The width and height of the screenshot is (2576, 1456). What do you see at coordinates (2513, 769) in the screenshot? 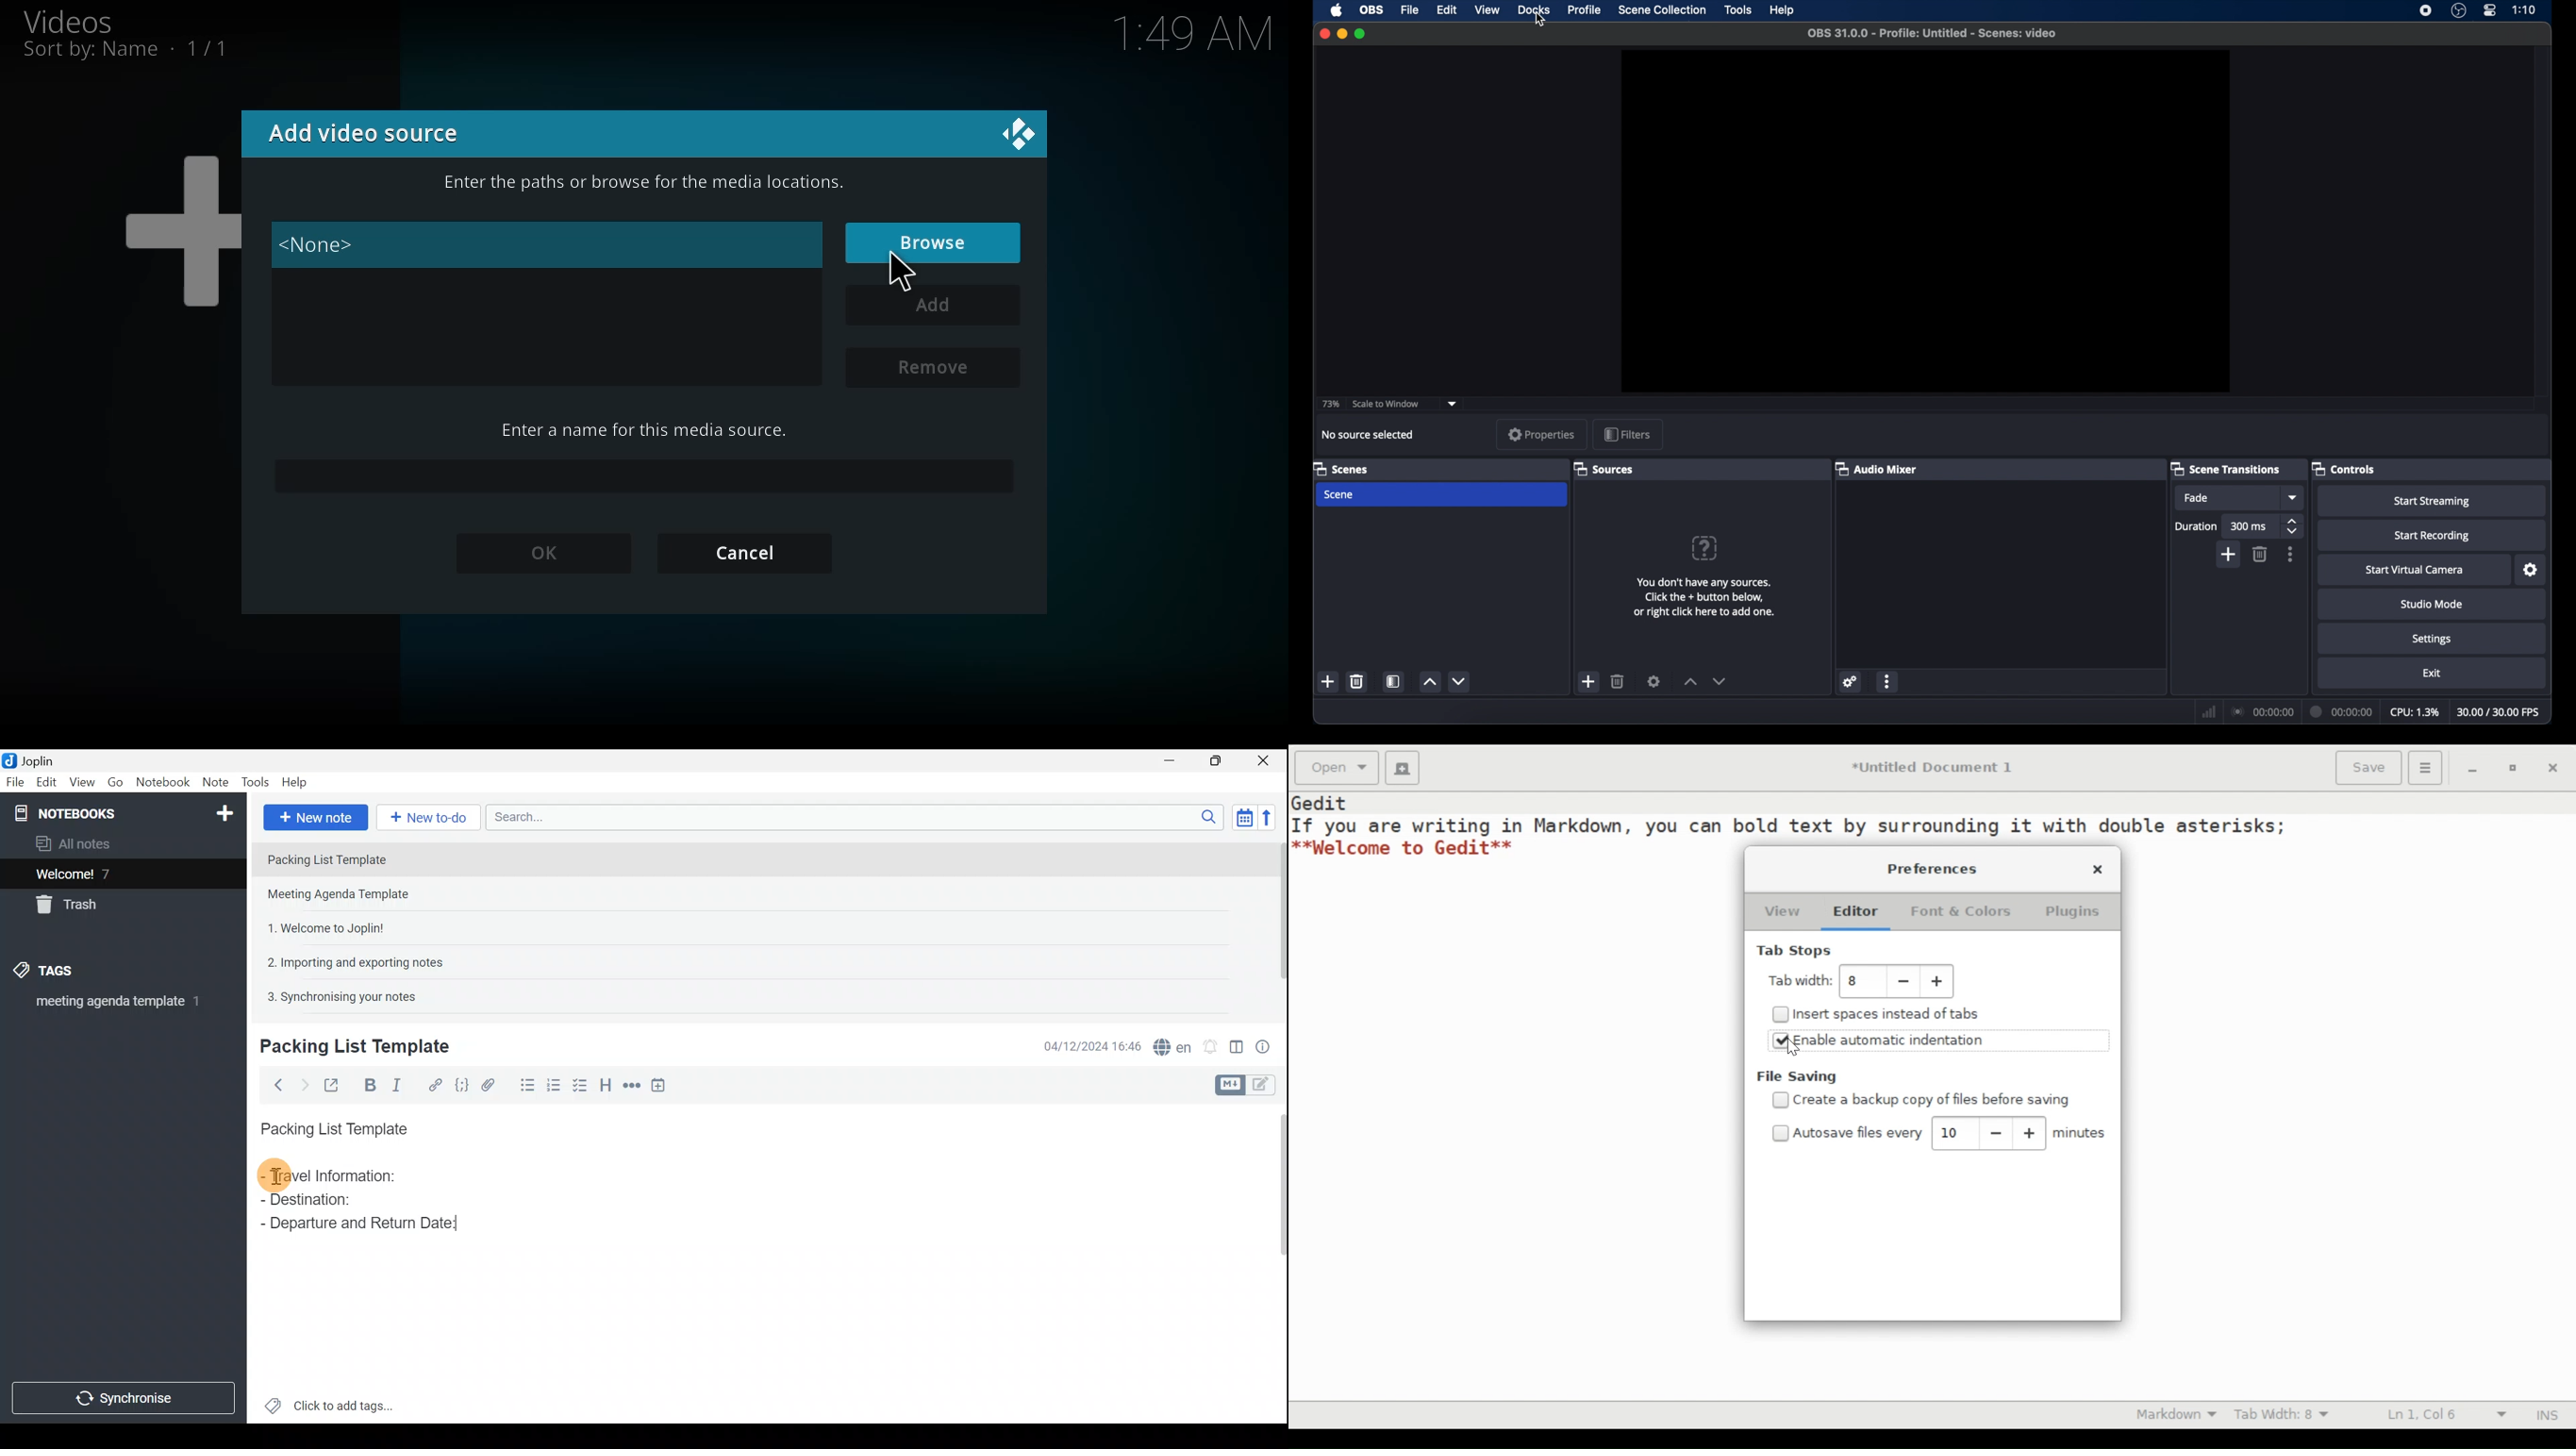
I see `restore` at bounding box center [2513, 769].